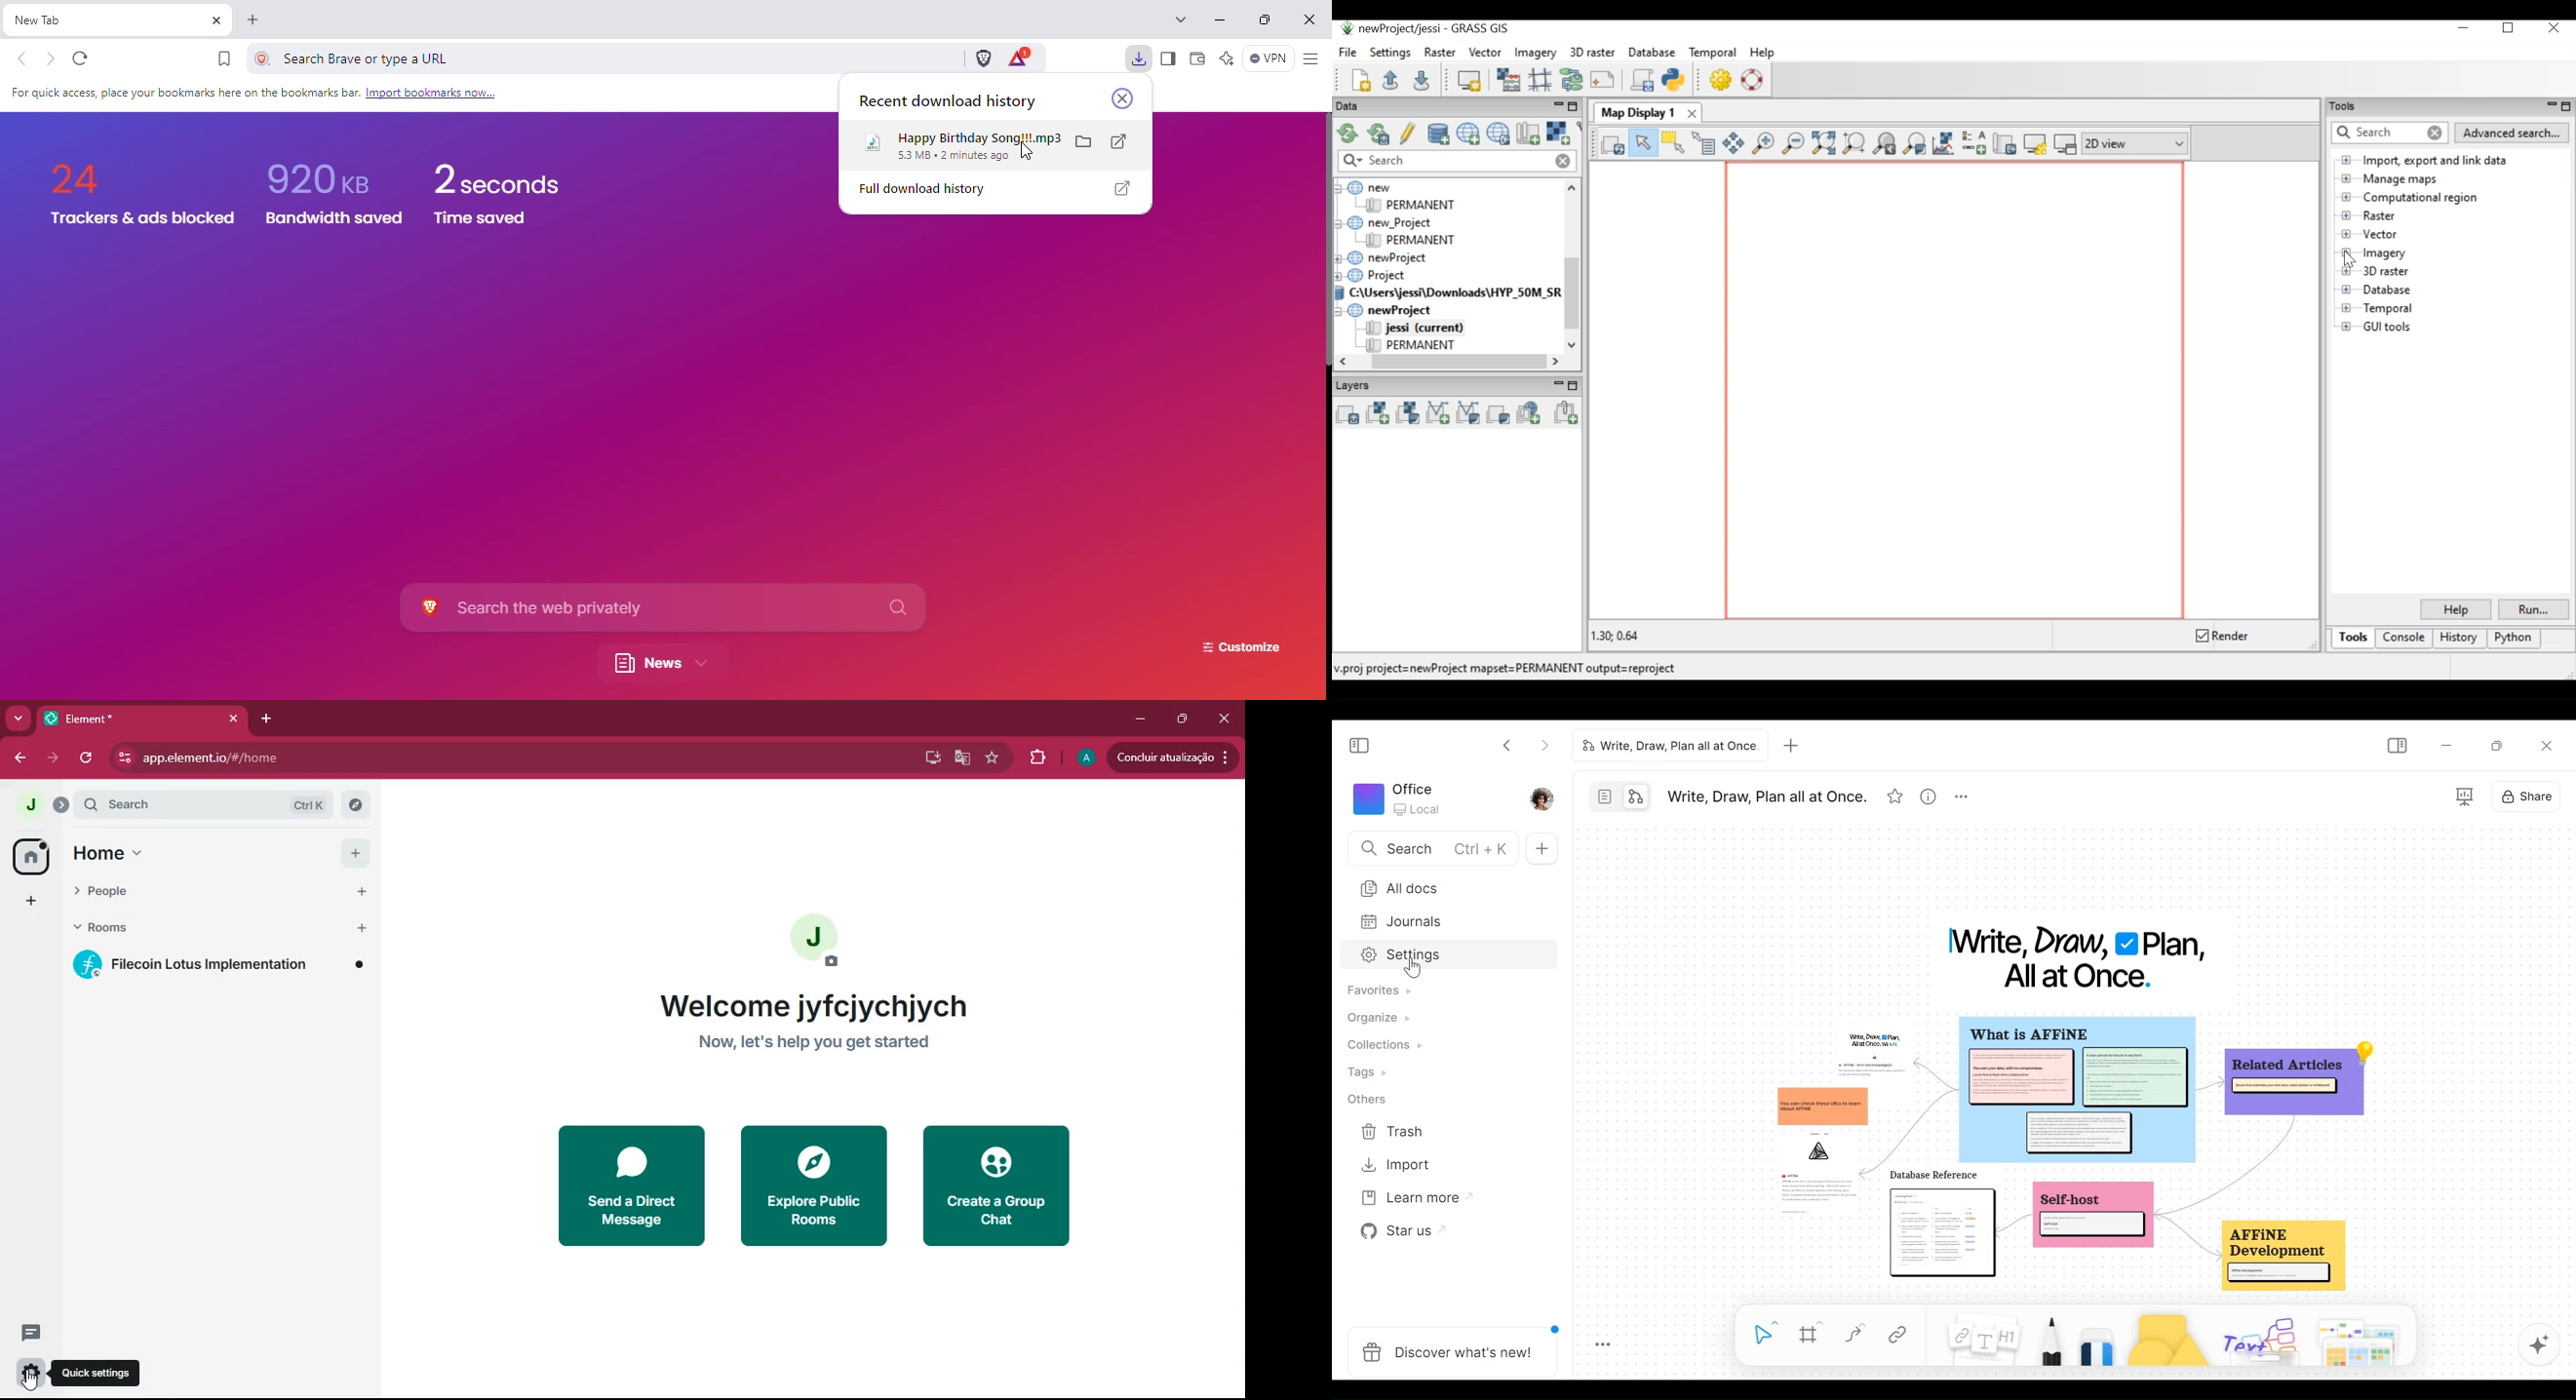 Image resolution: width=2576 pixels, height=1400 pixels. I want to click on Pen, so click(2052, 1342).